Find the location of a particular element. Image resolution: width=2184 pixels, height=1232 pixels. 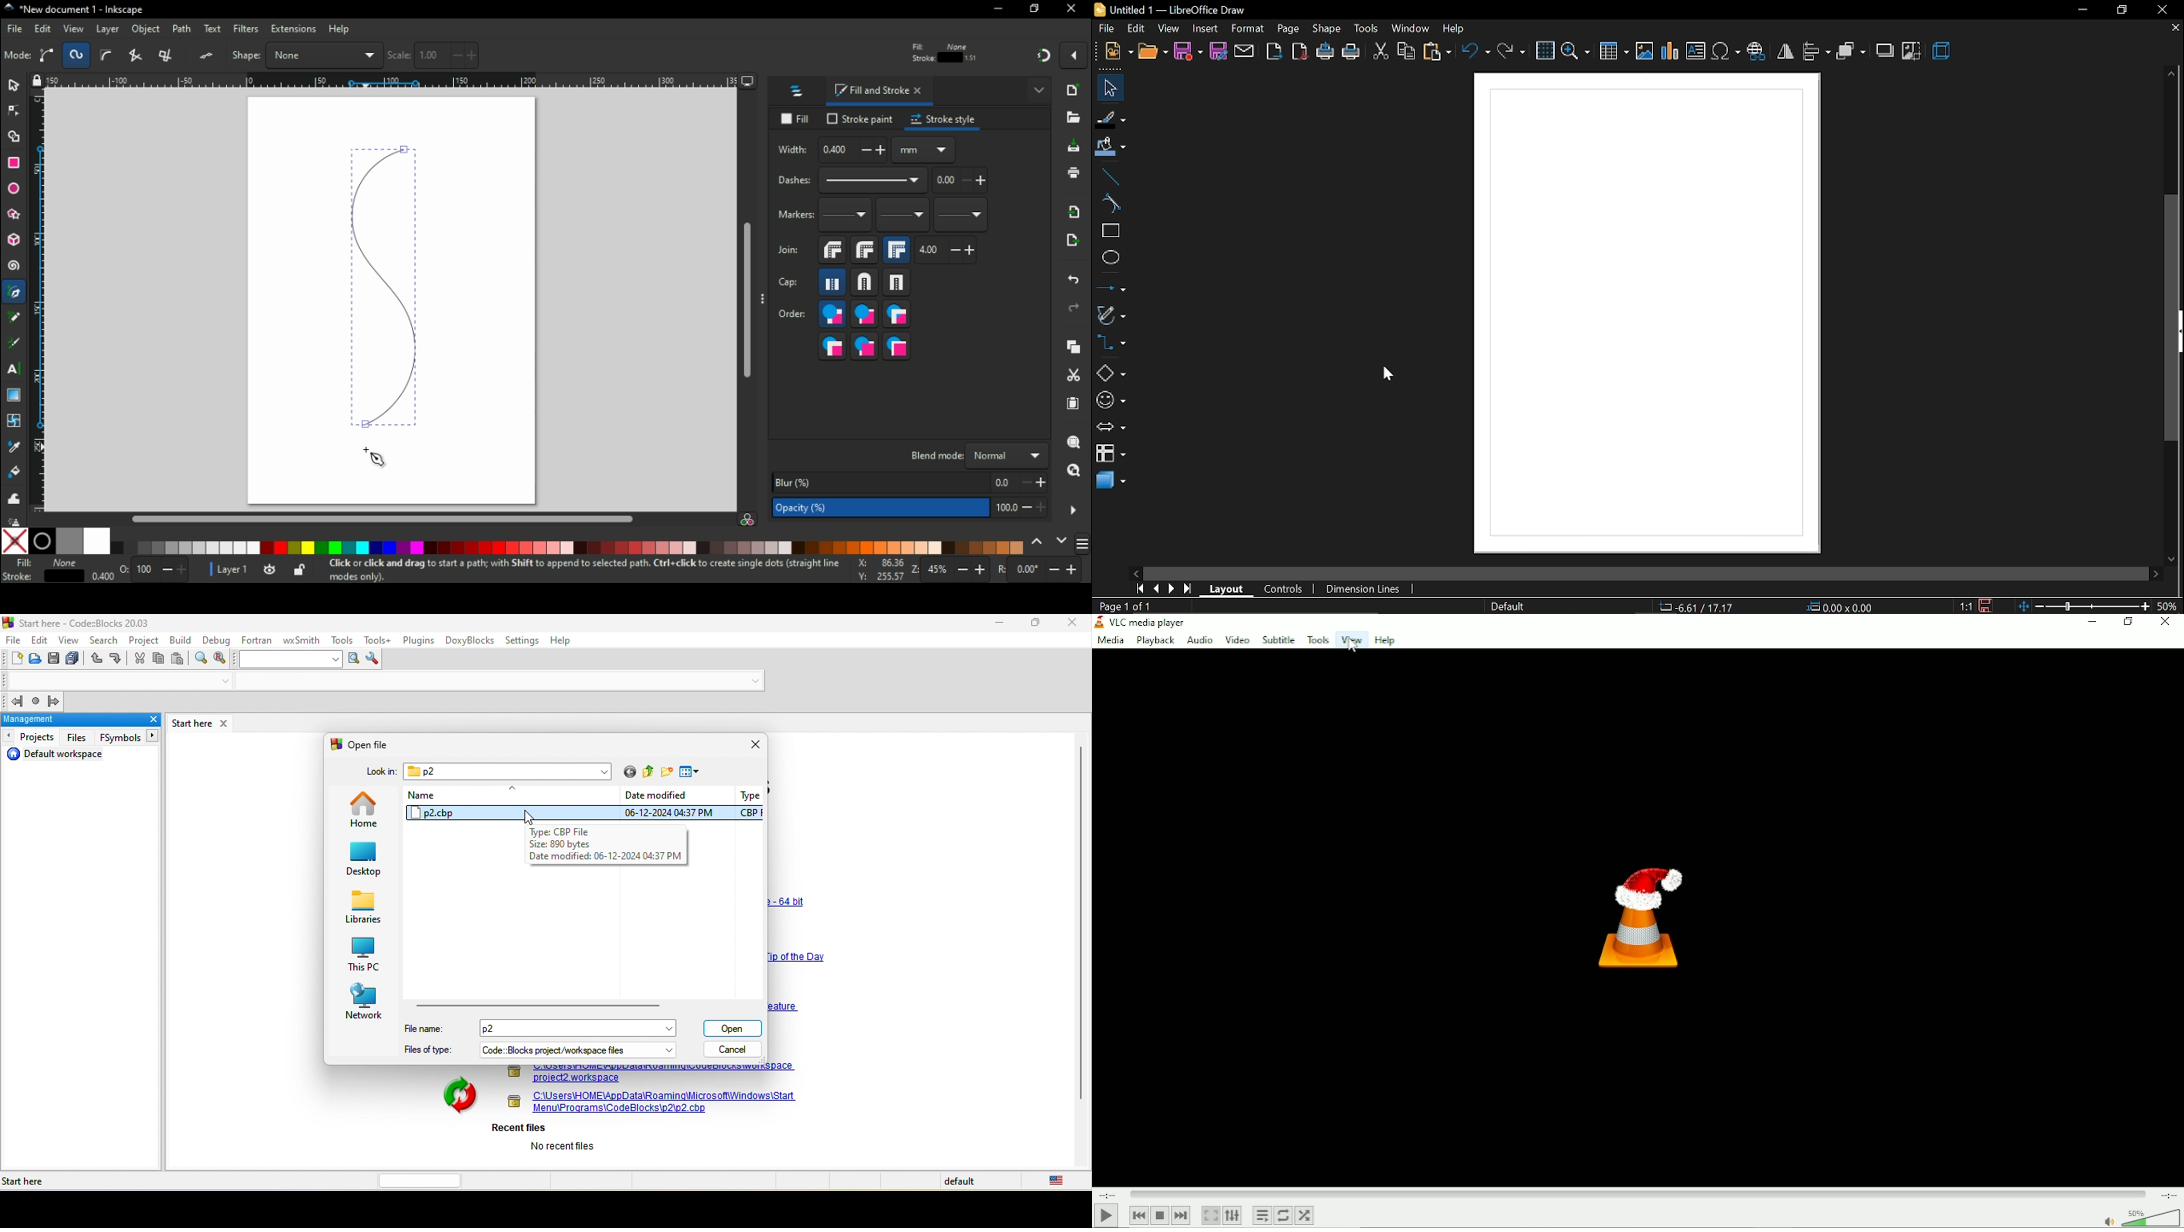

print directly is located at coordinates (1325, 50).